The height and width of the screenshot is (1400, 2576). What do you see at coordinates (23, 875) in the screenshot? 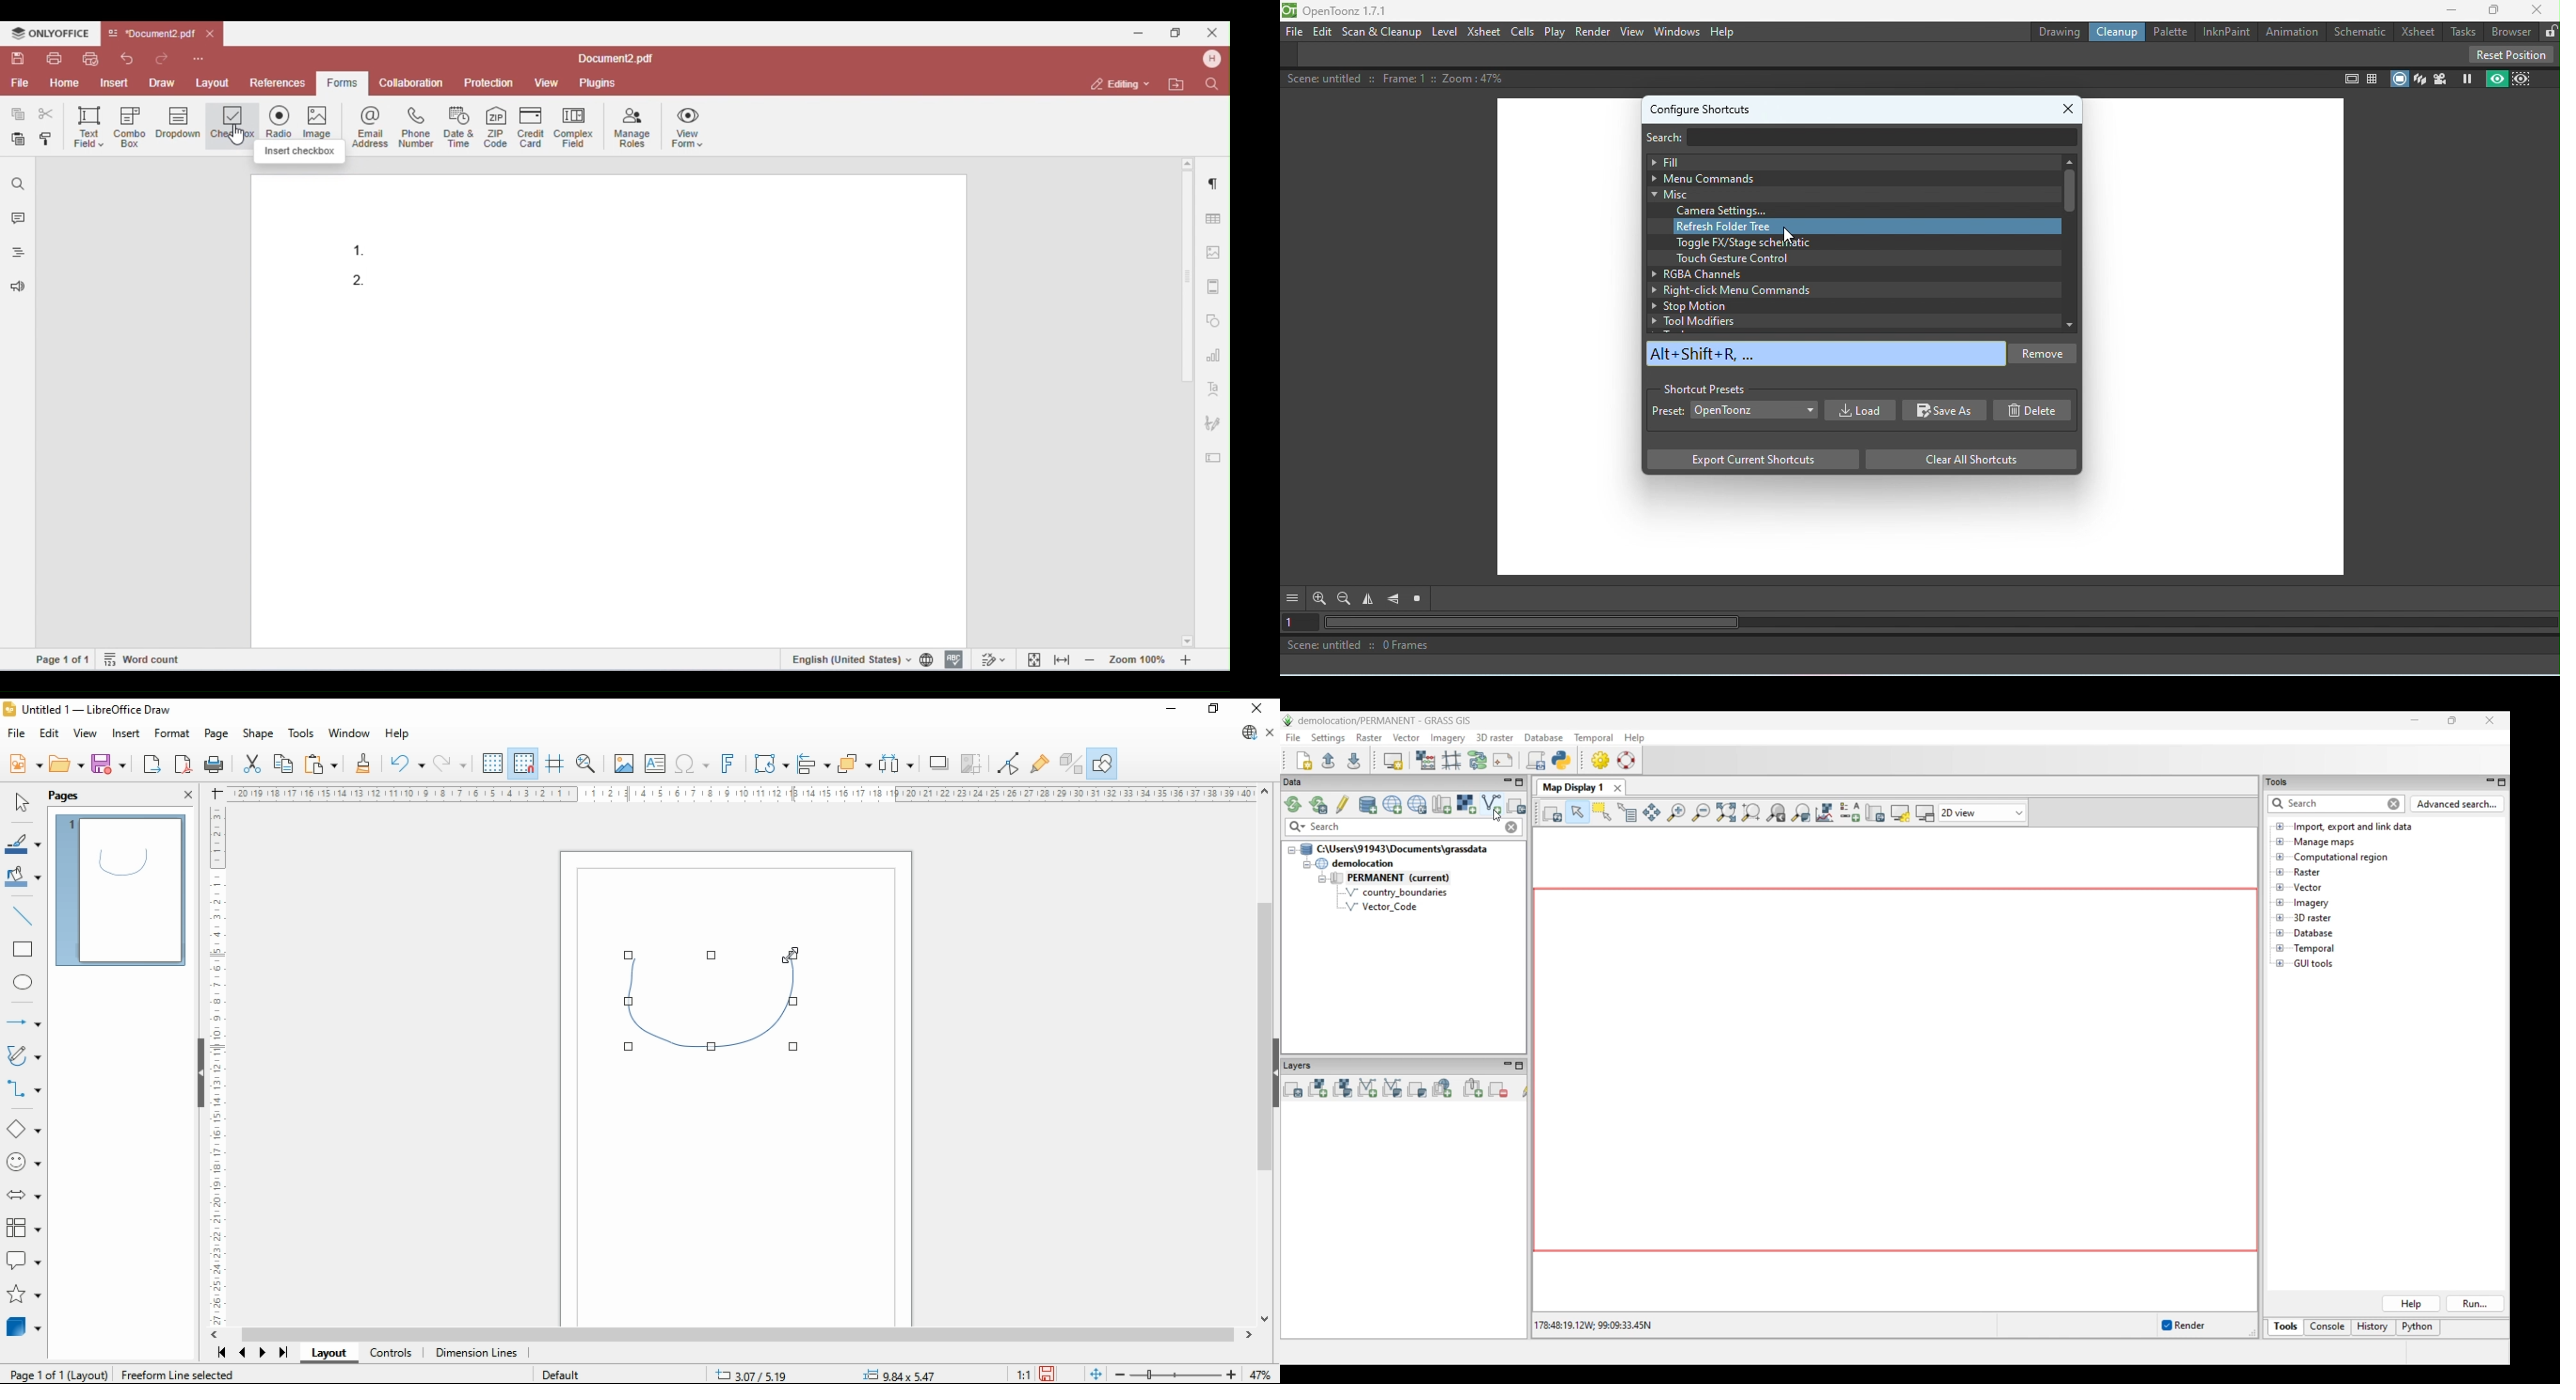
I see `fill color` at bounding box center [23, 875].